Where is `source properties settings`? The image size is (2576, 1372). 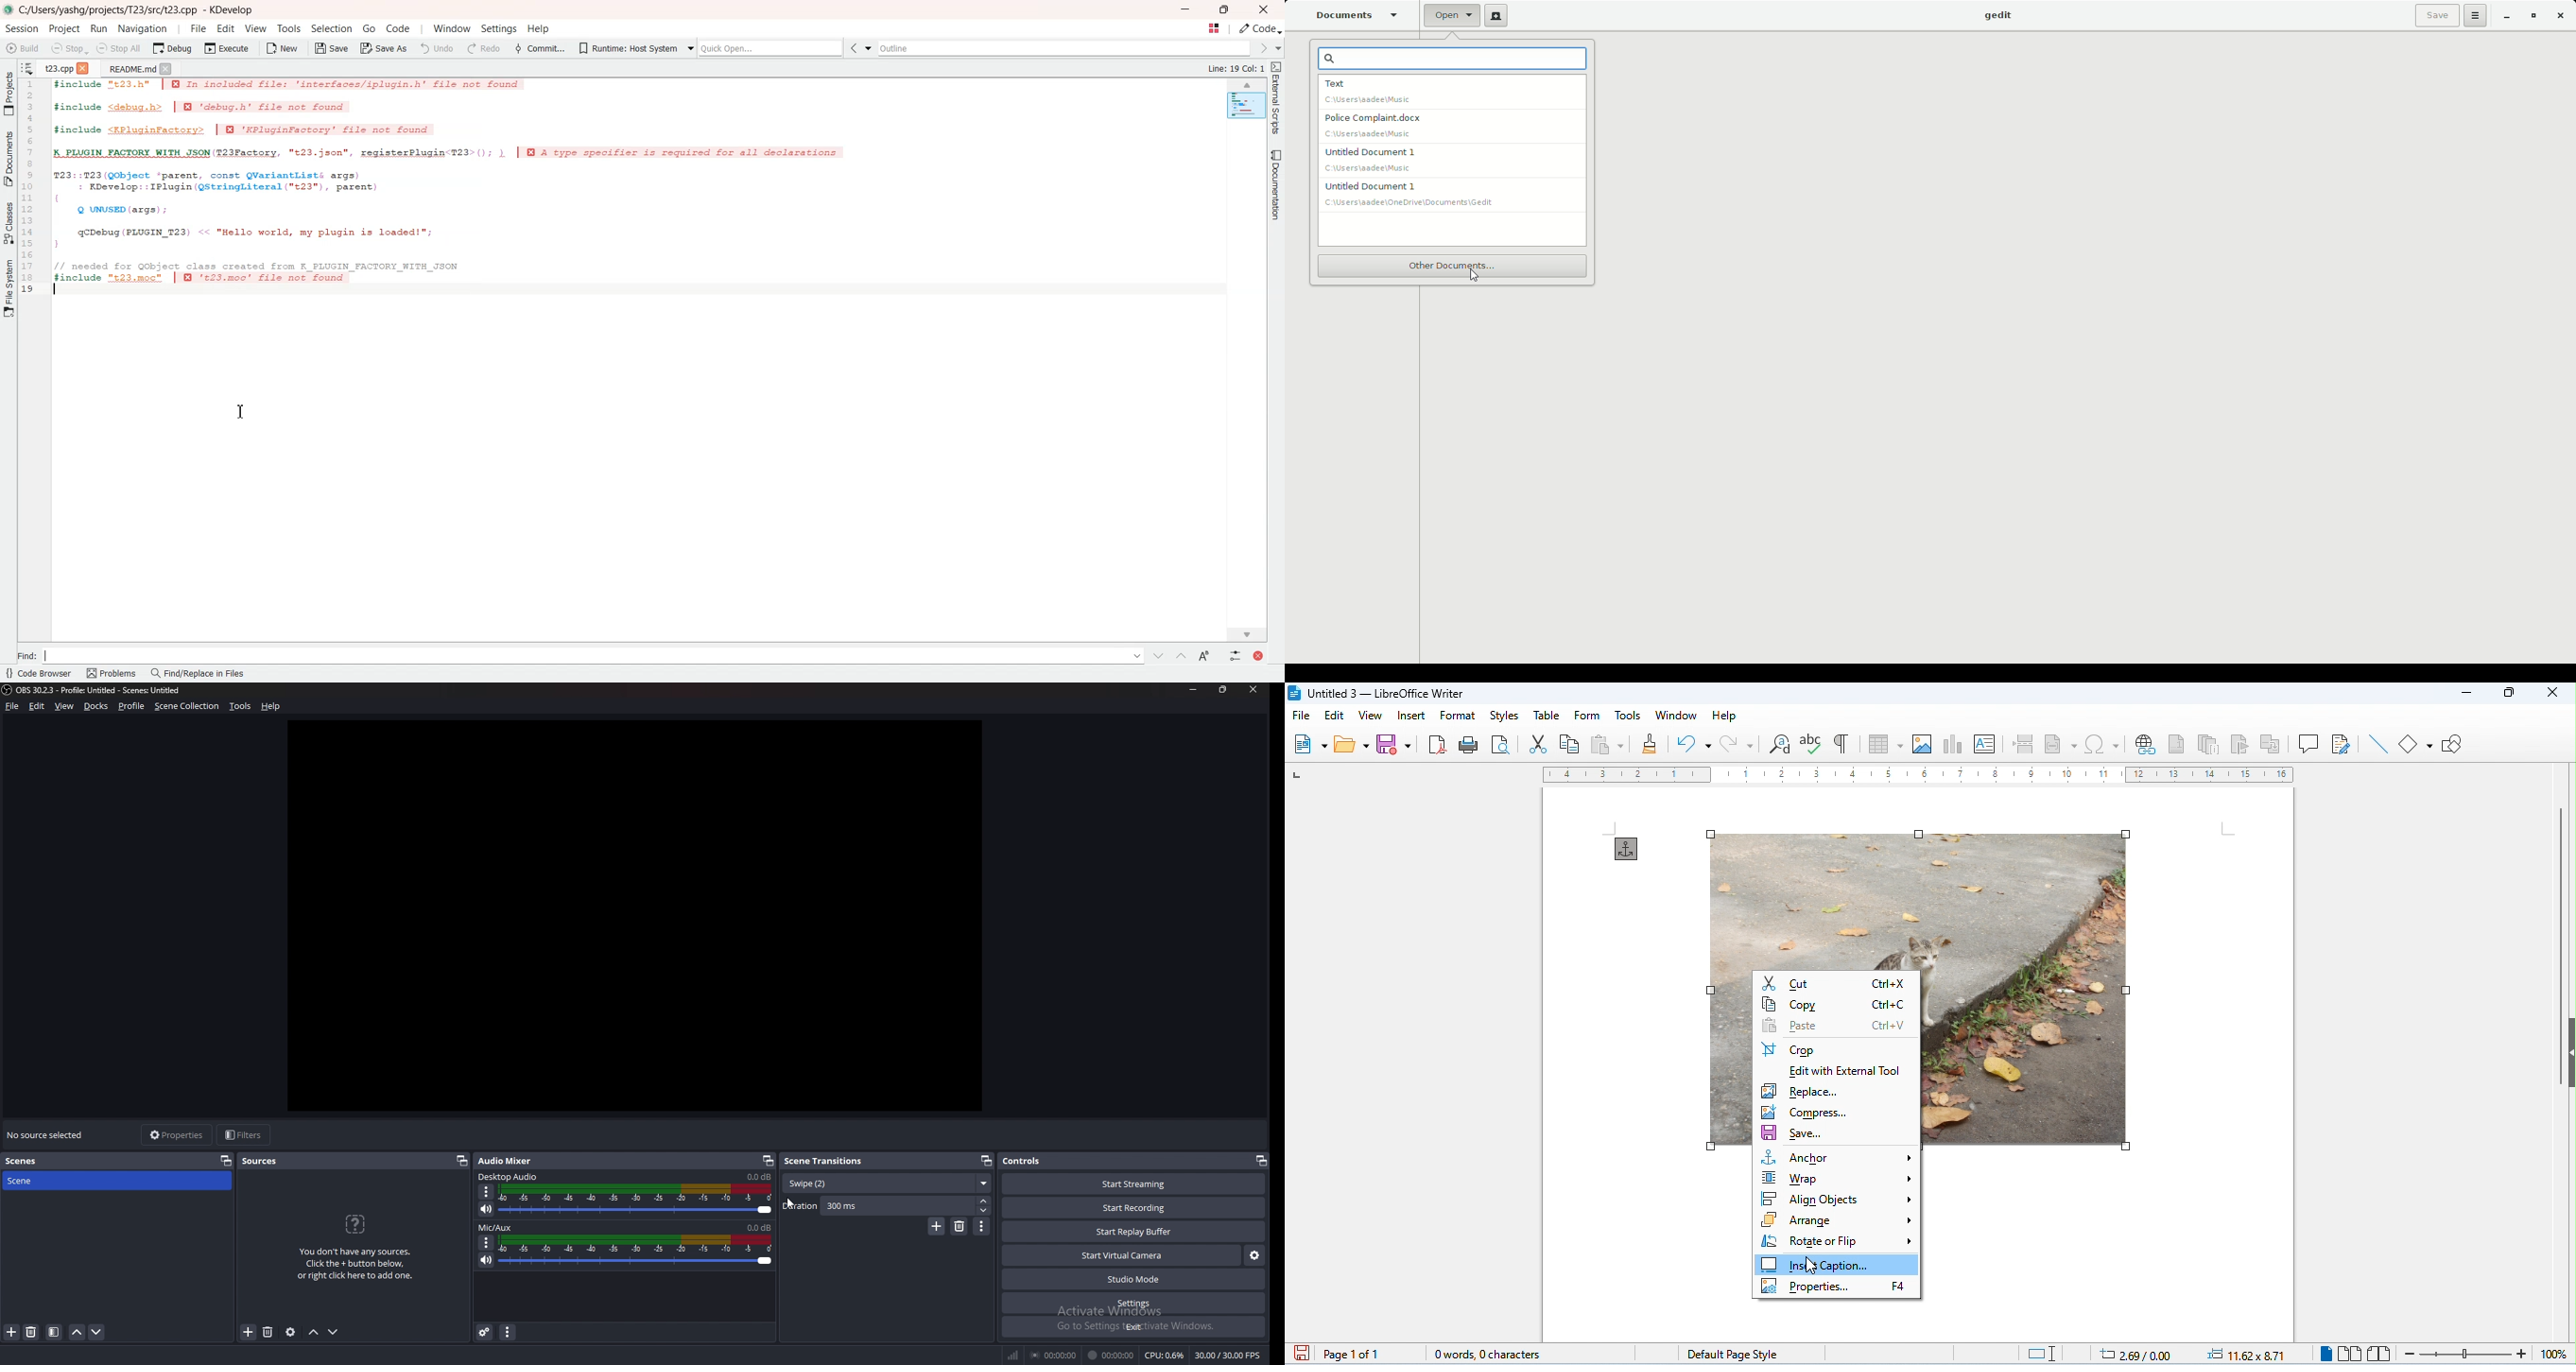
source properties settings is located at coordinates (292, 1332).